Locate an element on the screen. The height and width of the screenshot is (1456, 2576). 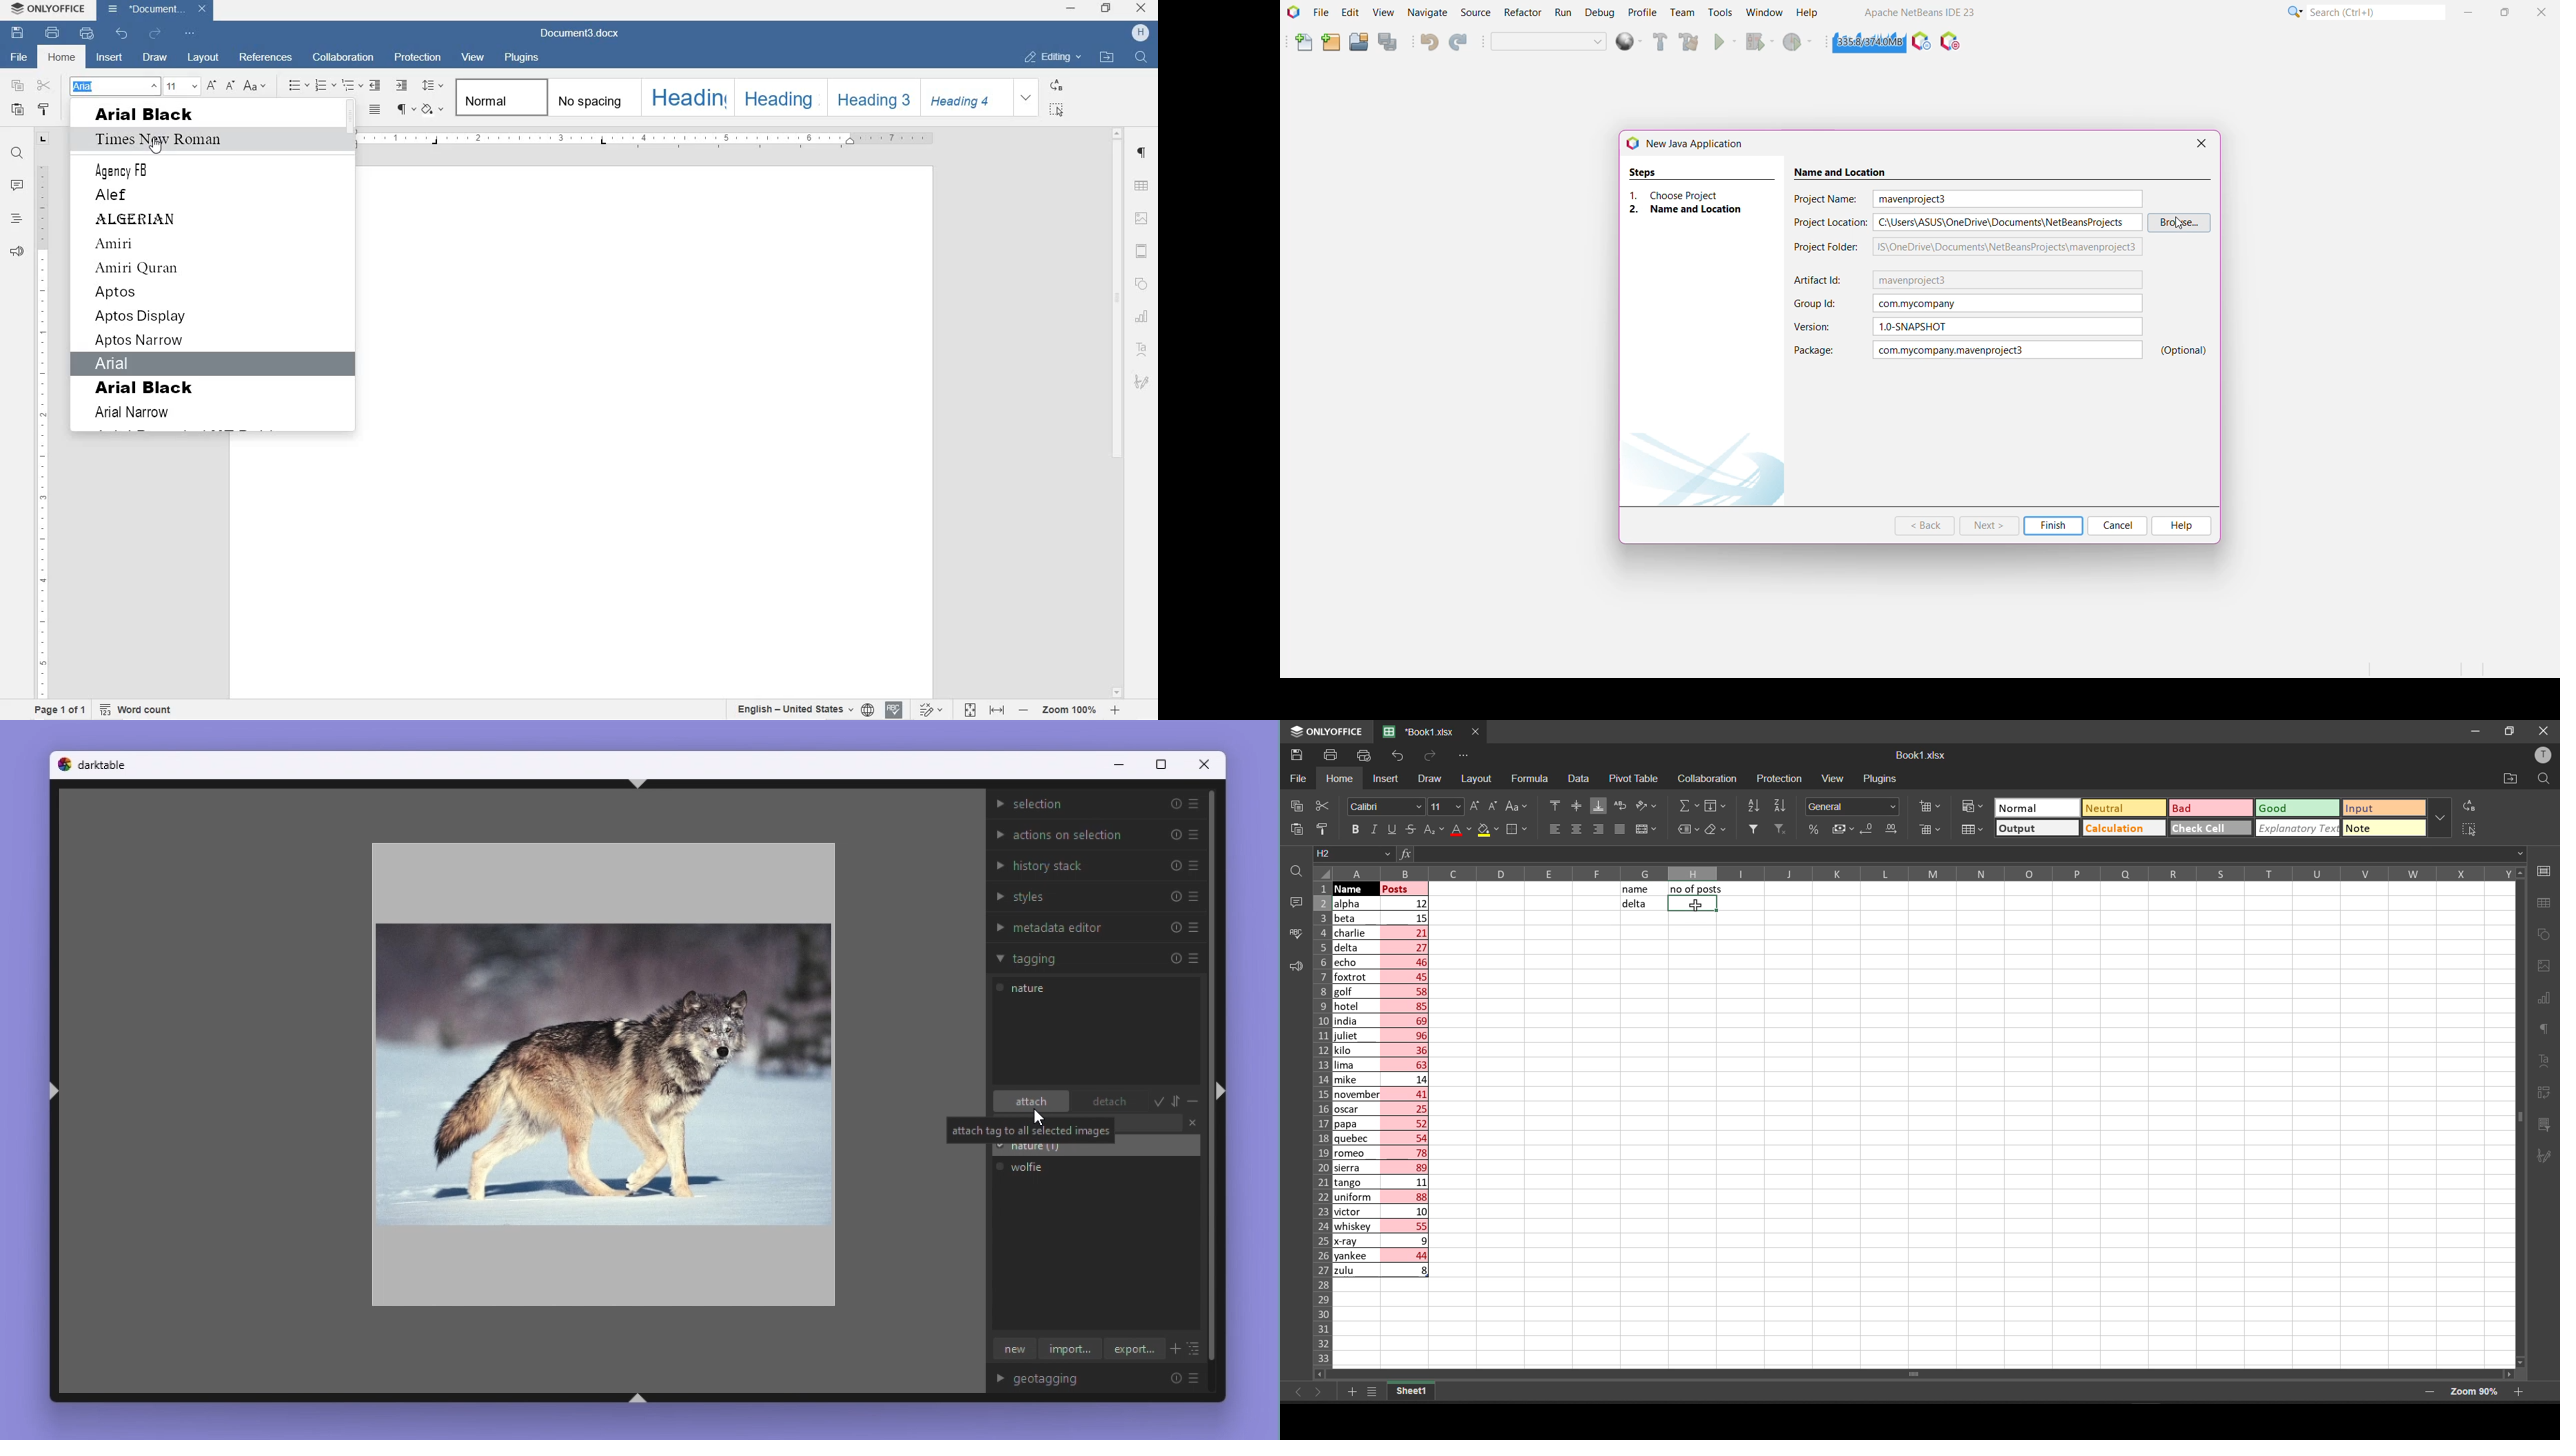
PARAGRAPH SETTINGS is located at coordinates (1141, 153).